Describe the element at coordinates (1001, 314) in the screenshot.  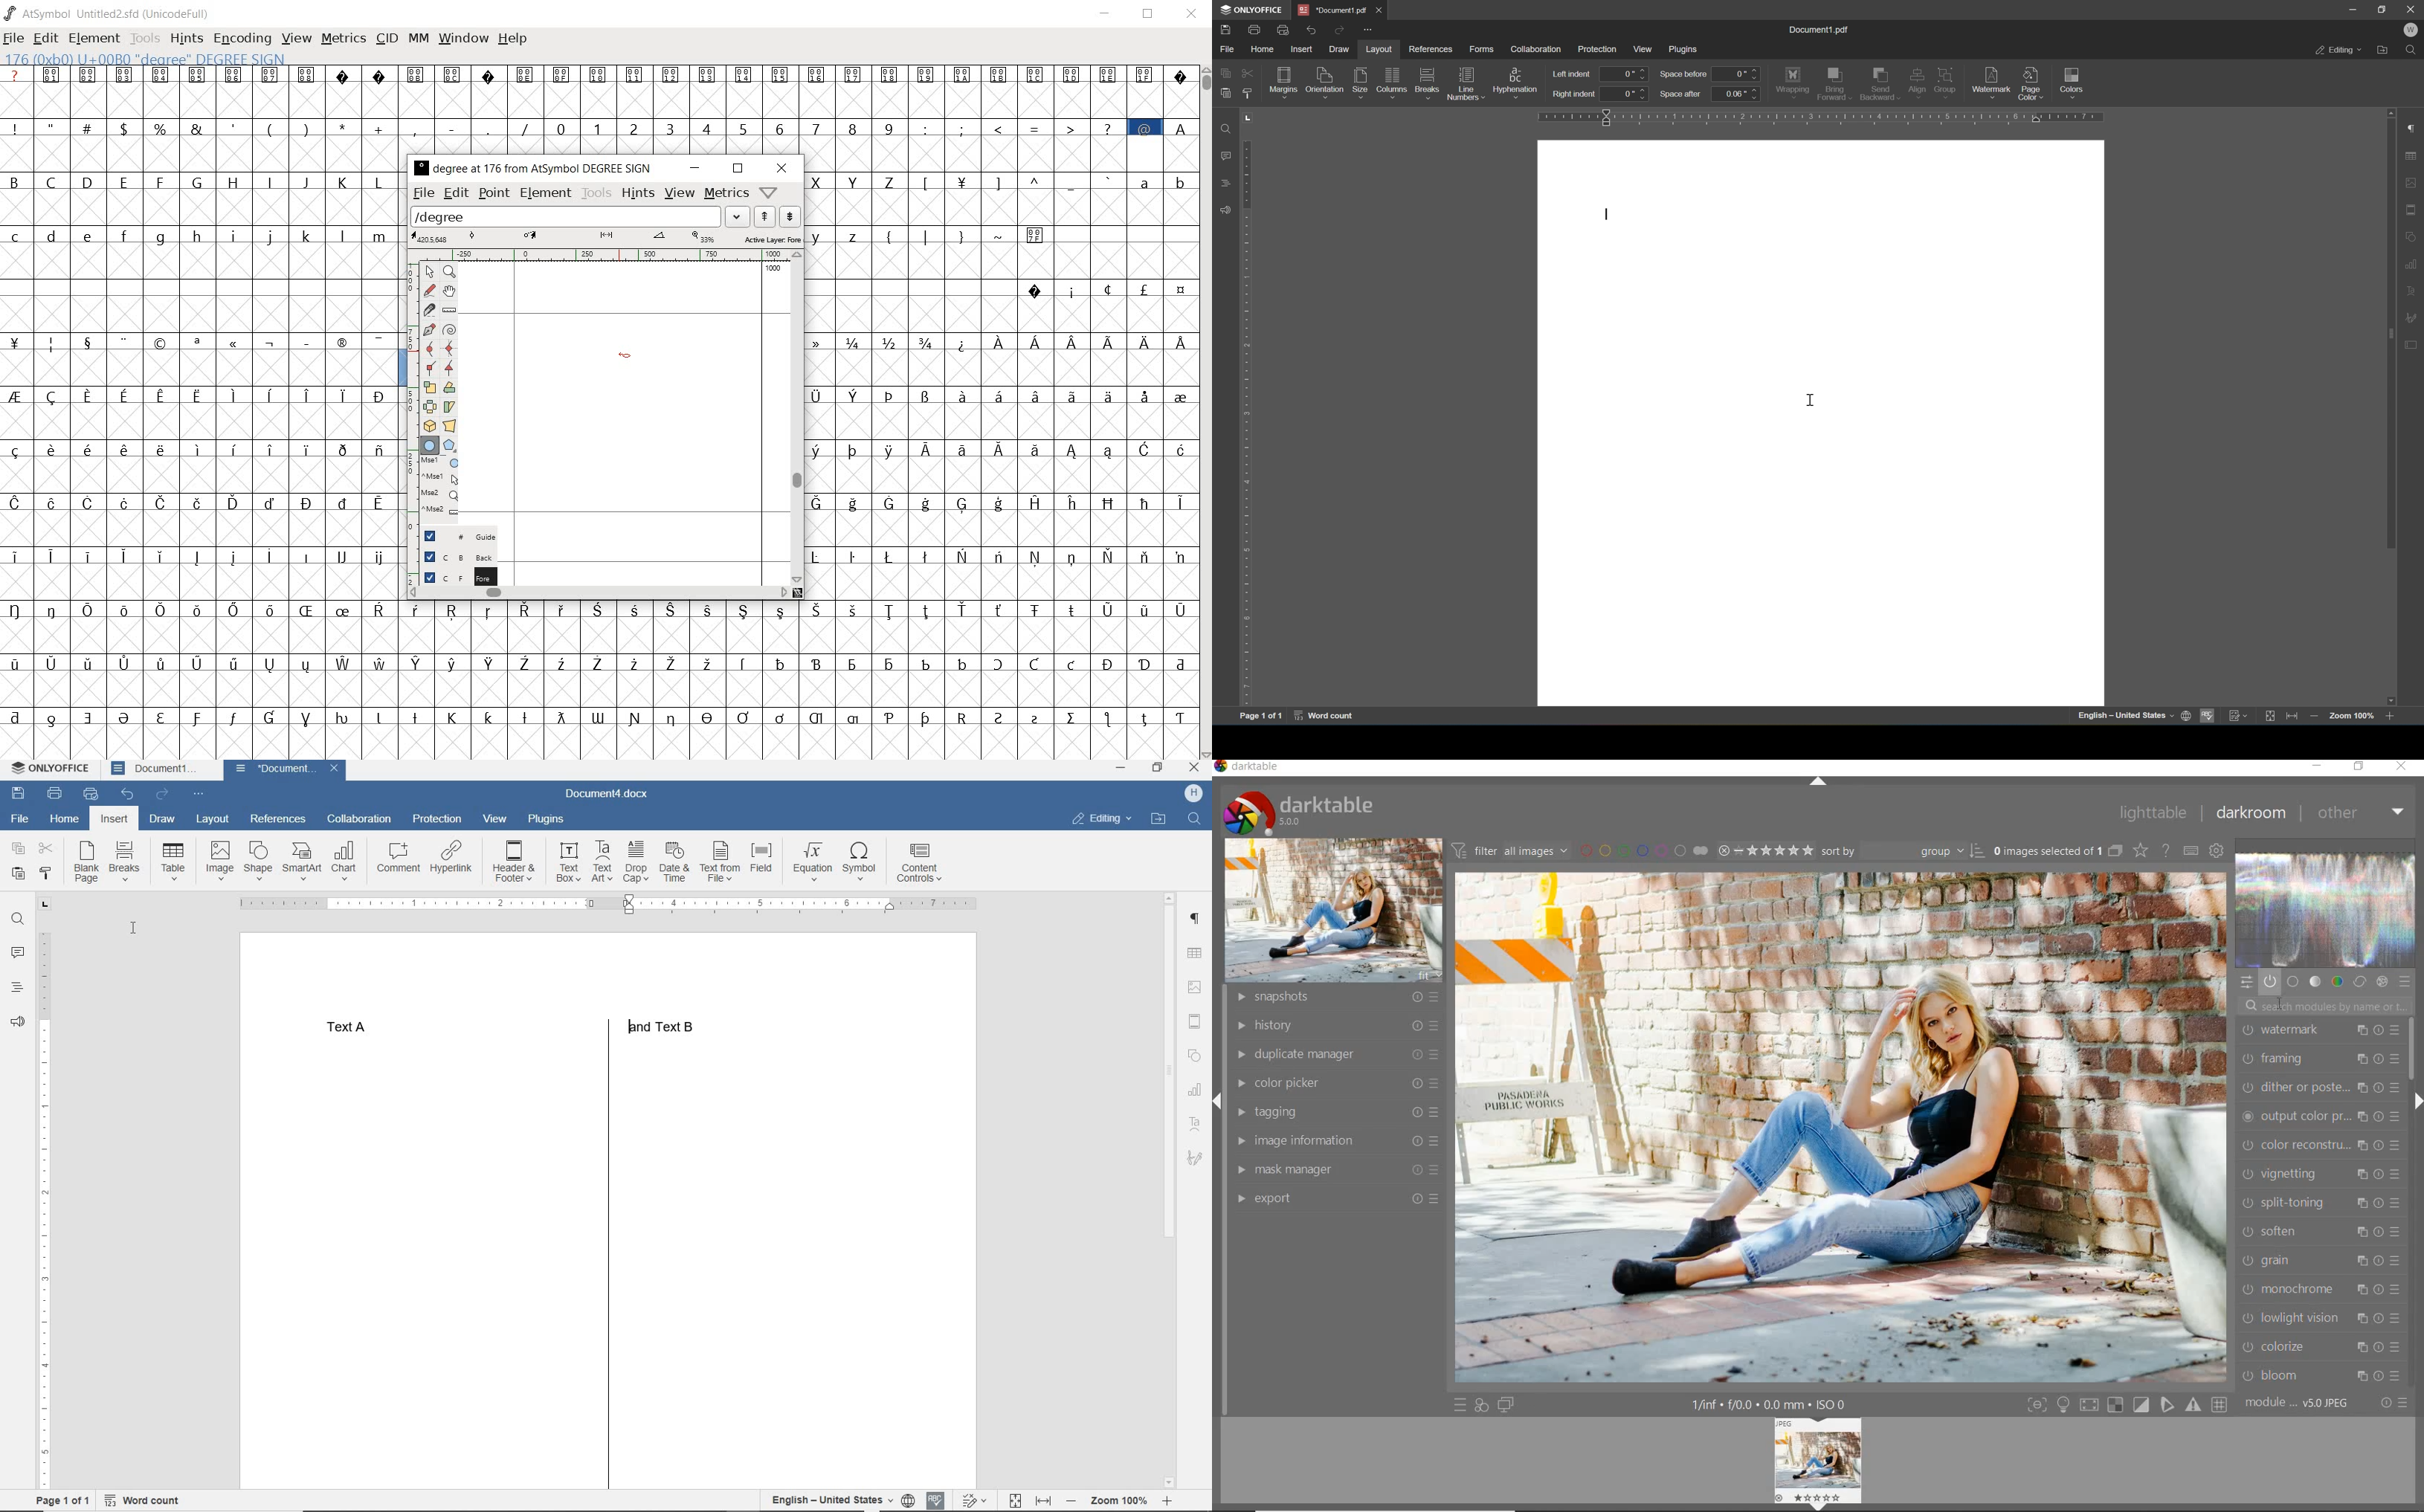
I see `empty glyph slots` at that location.